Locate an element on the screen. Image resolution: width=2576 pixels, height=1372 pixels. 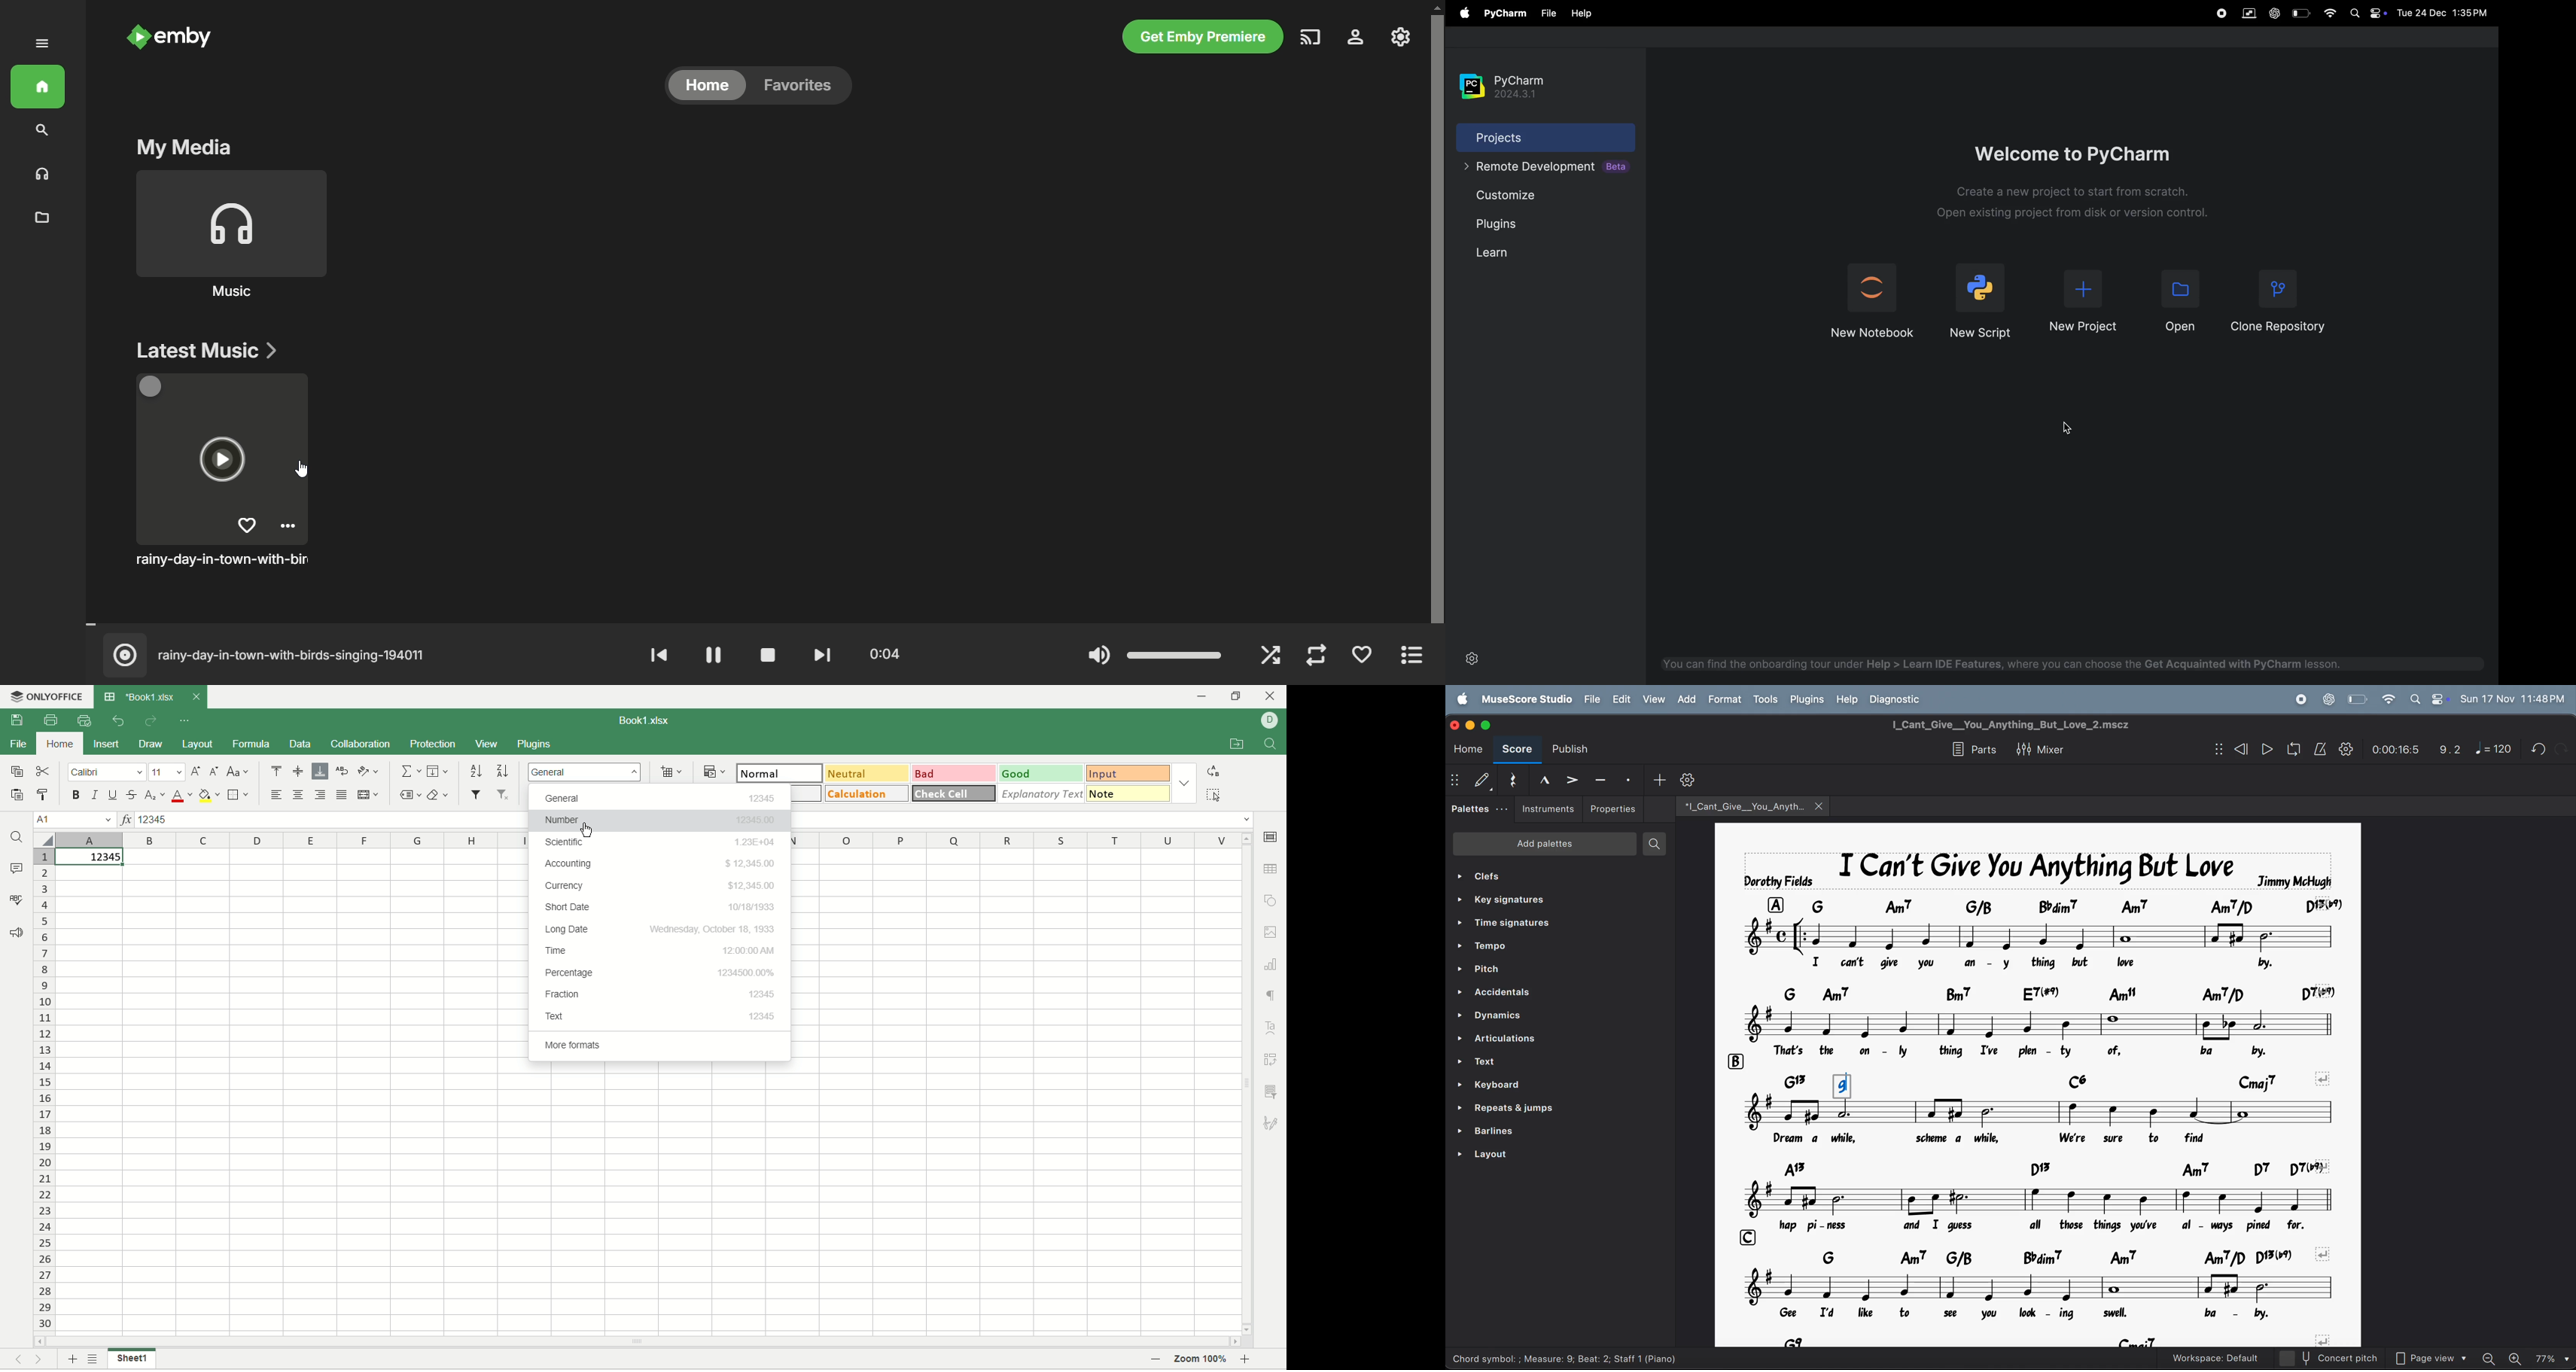
style options is located at coordinates (1186, 782).